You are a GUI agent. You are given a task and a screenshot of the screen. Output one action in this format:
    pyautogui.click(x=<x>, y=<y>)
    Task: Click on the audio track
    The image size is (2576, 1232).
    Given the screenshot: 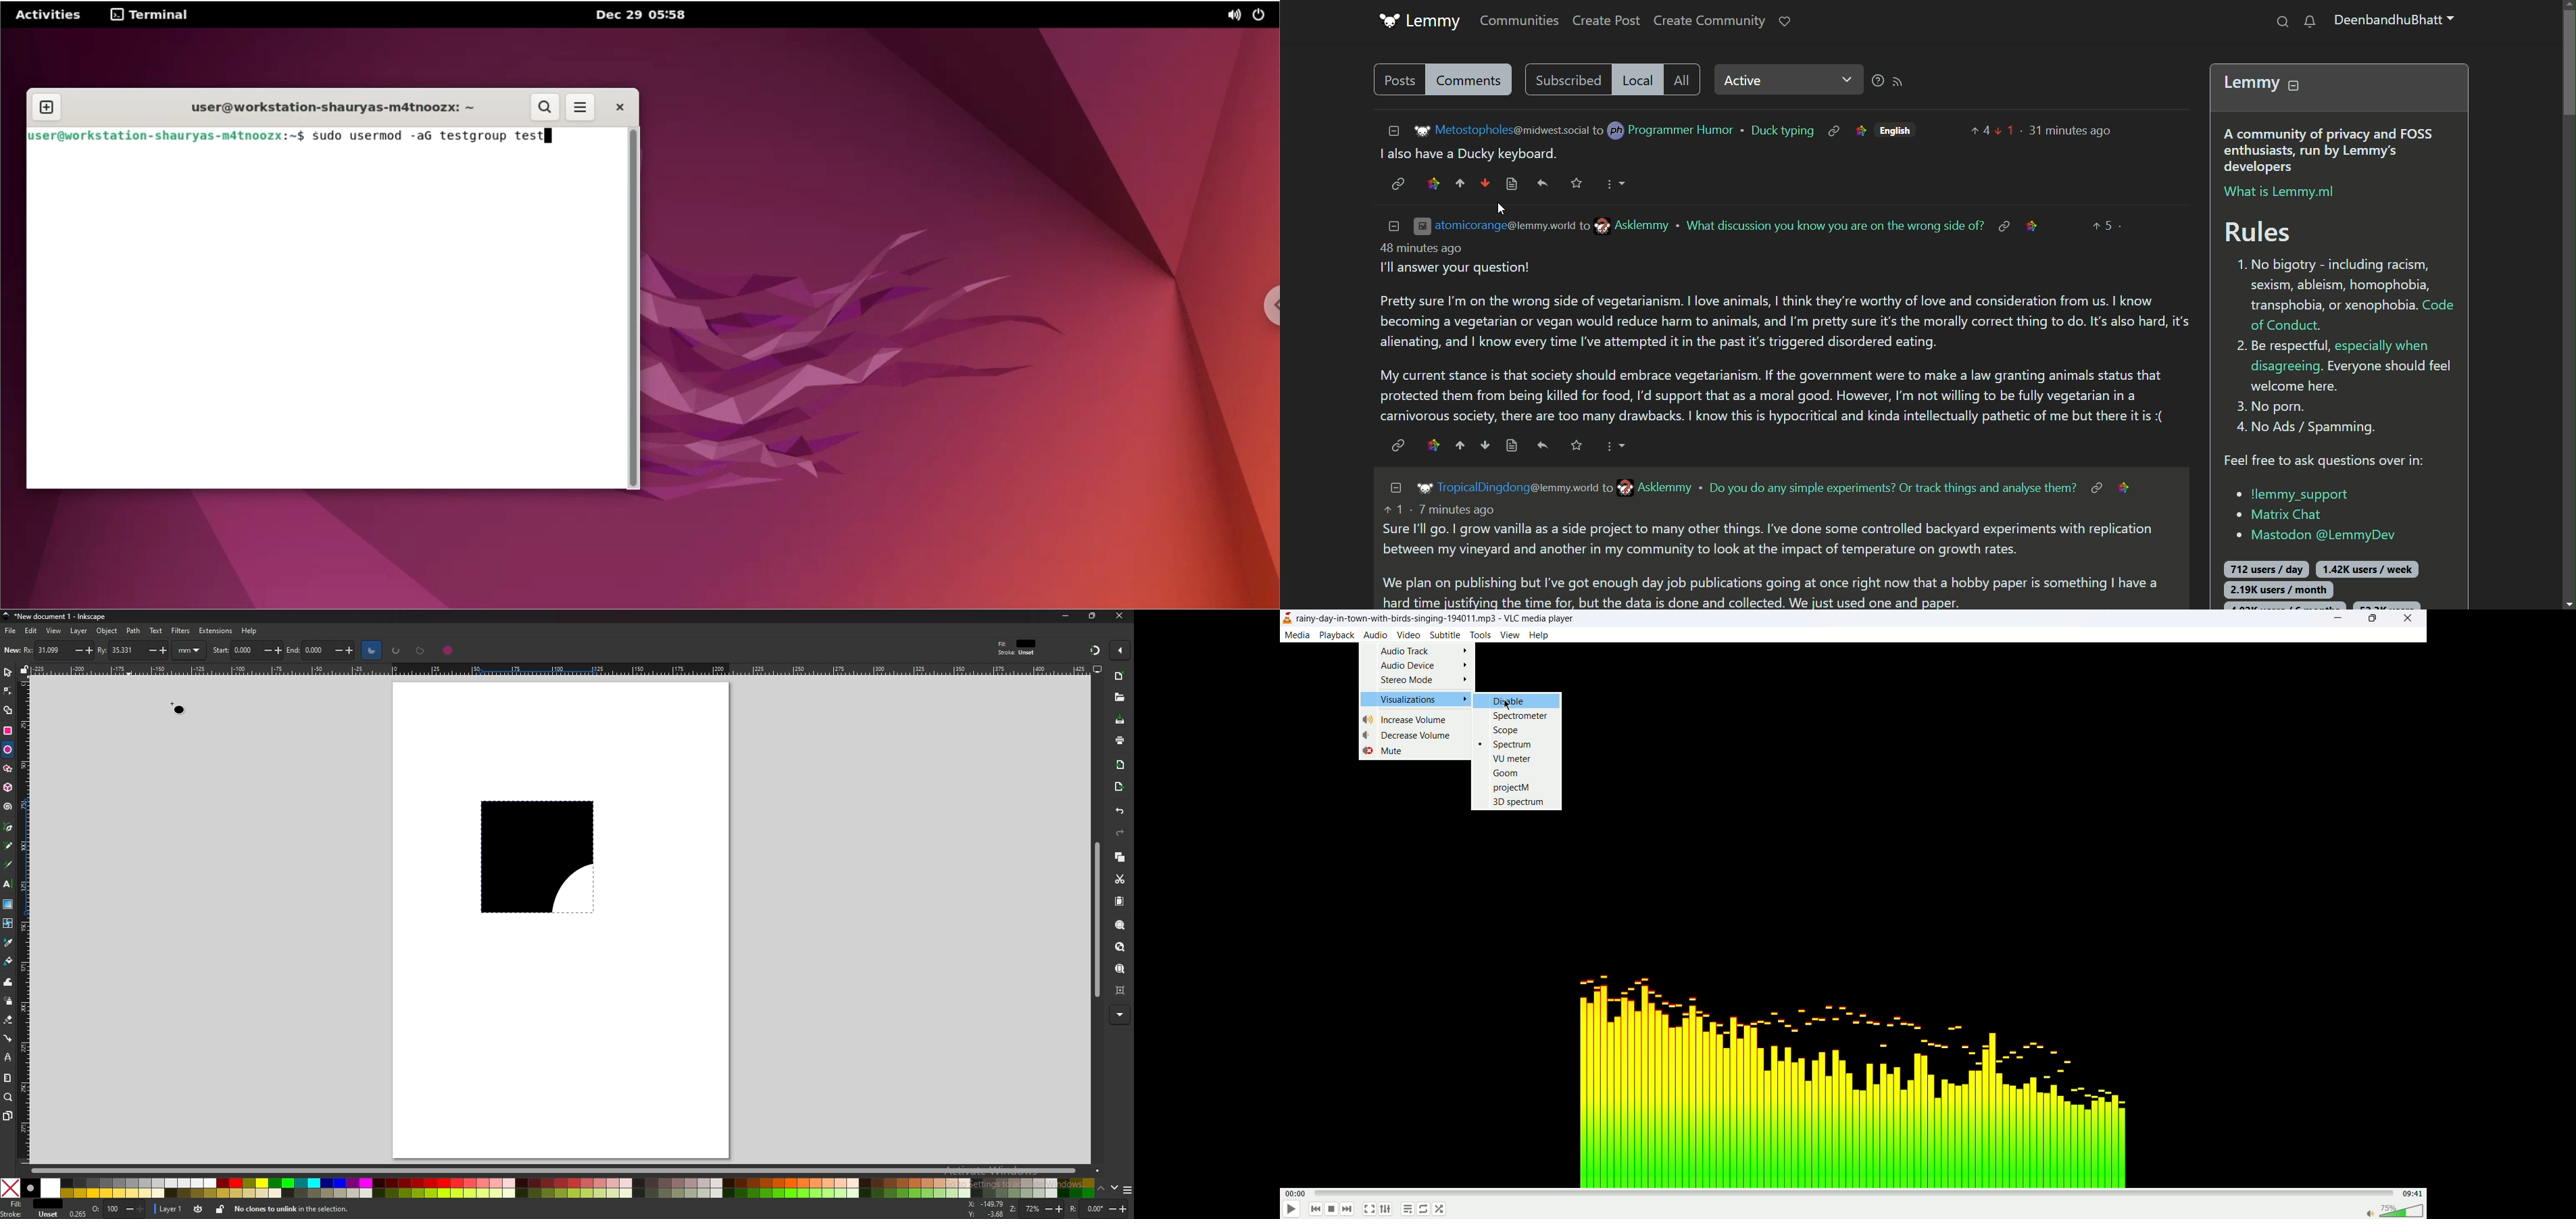 What is the action you would take?
    pyautogui.click(x=1425, y=651)
    